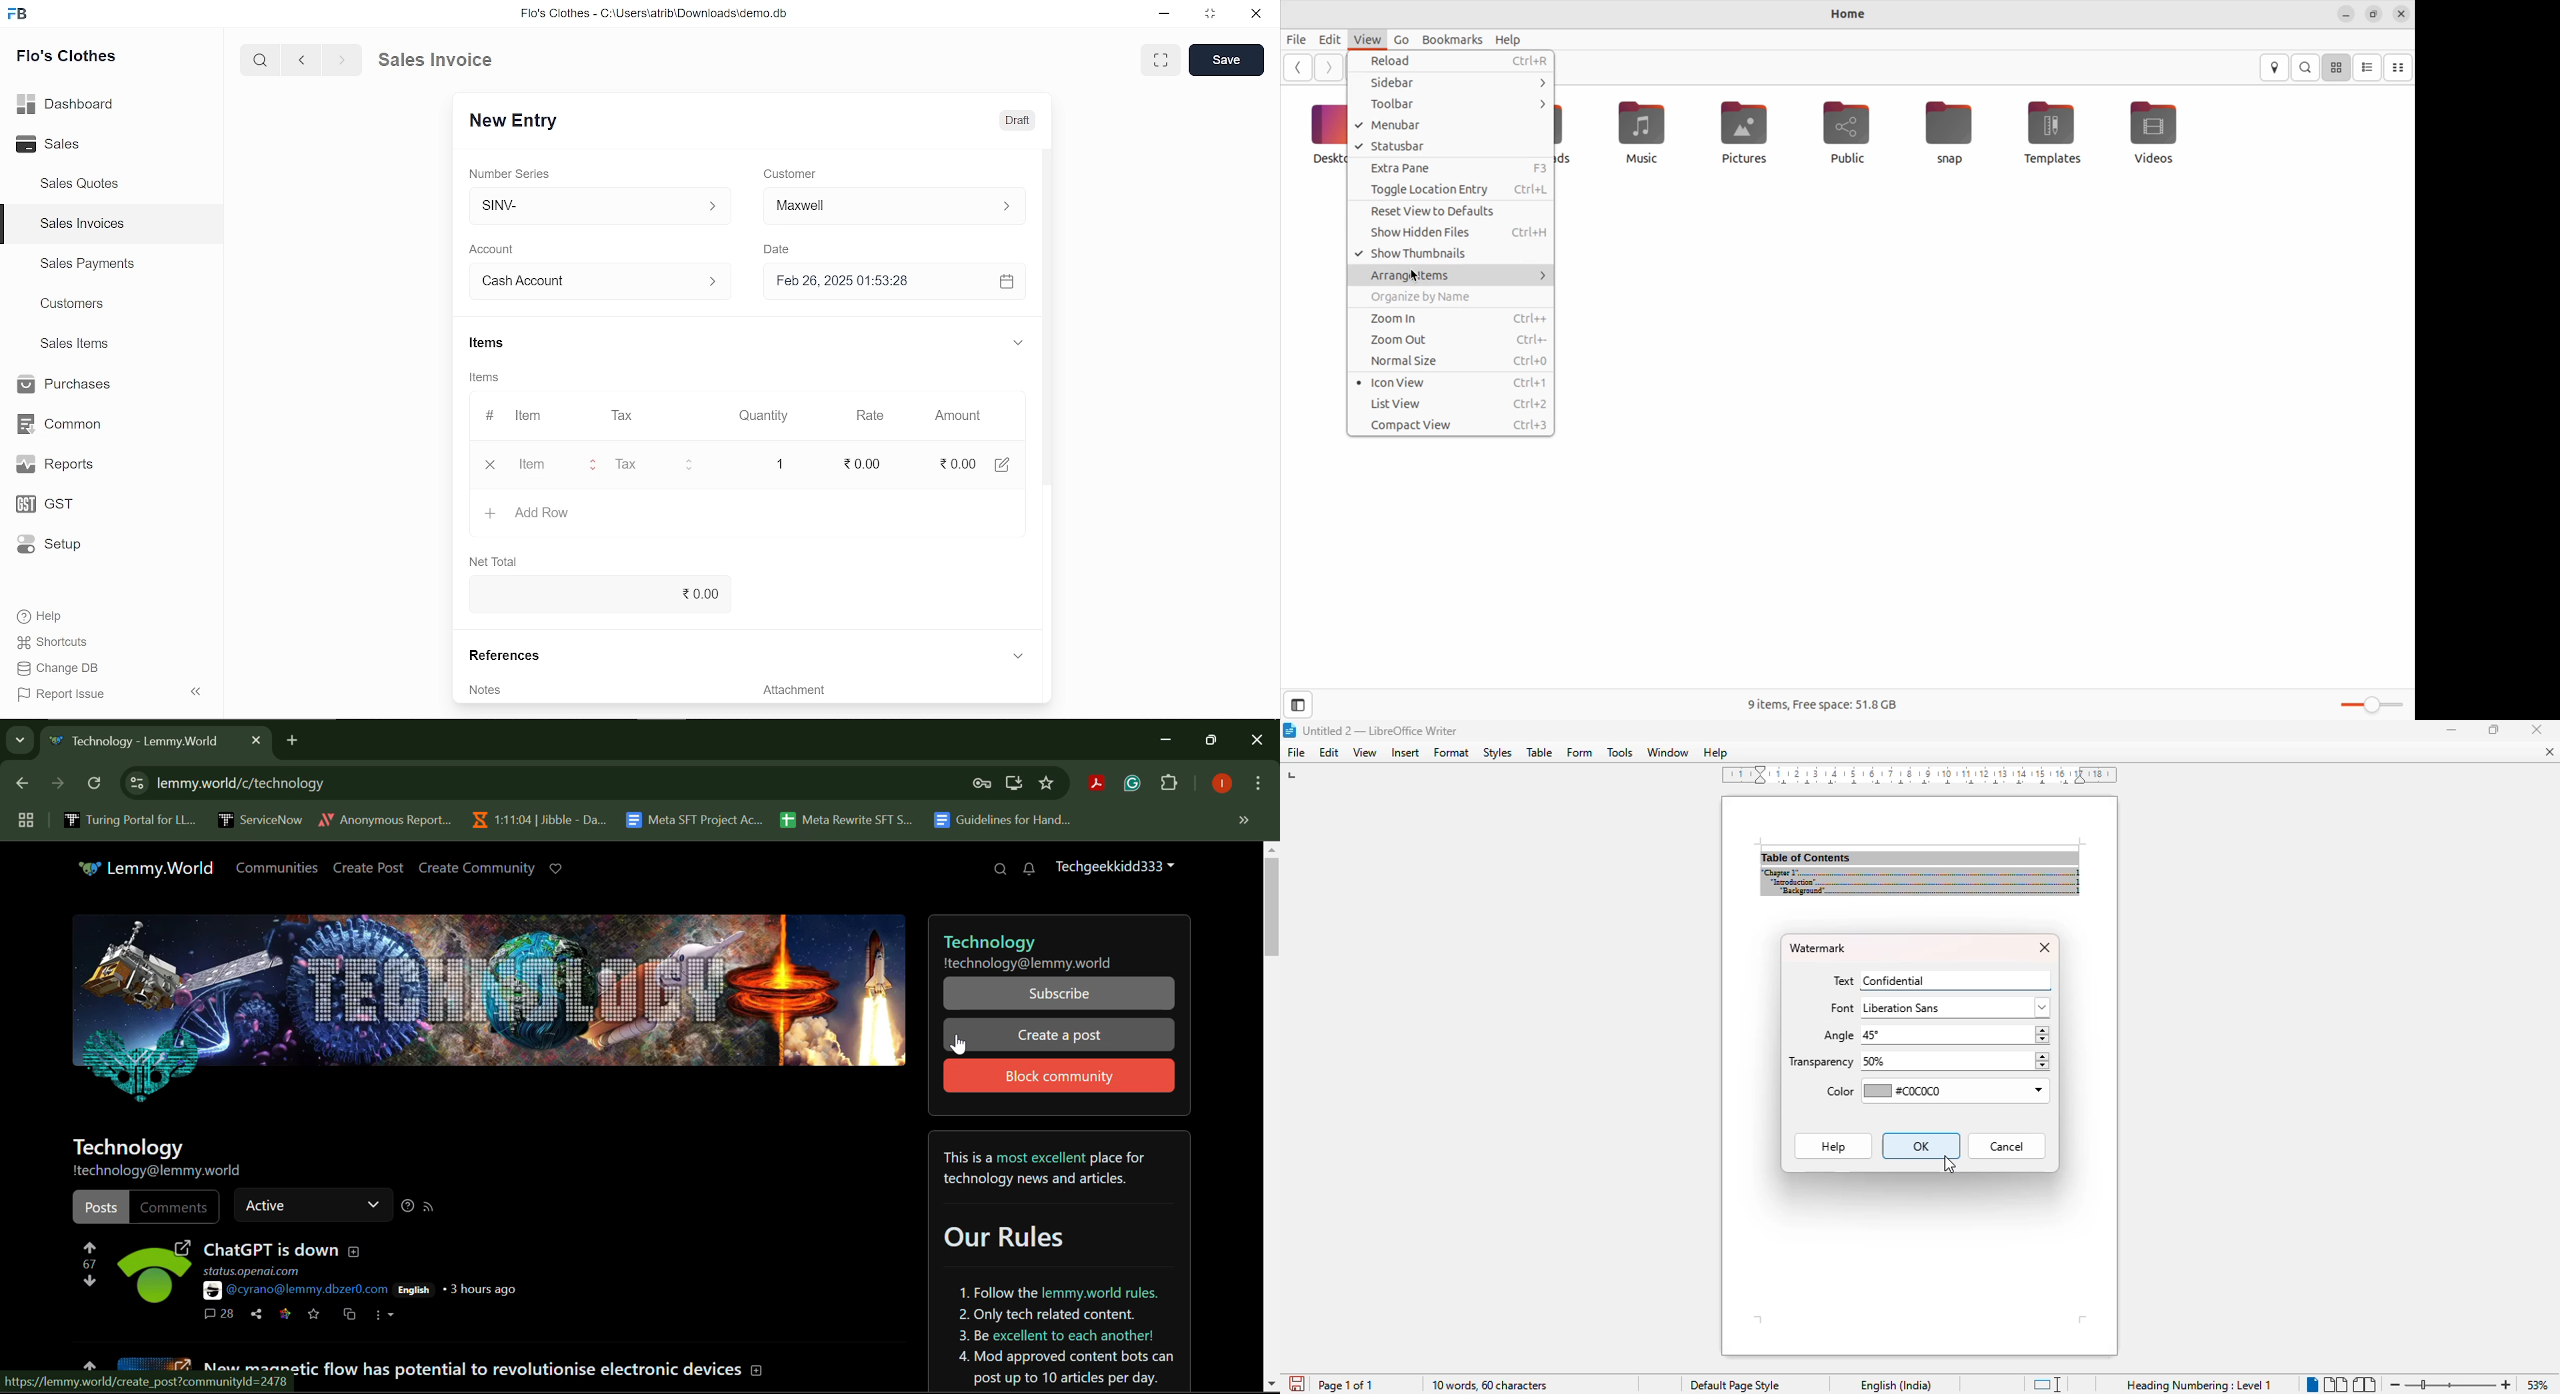 The image size is (2576, 1400). What do you see at coordinates (626, 416) in the screenshot?
I see `Tax` at bounding box center [626, 416].